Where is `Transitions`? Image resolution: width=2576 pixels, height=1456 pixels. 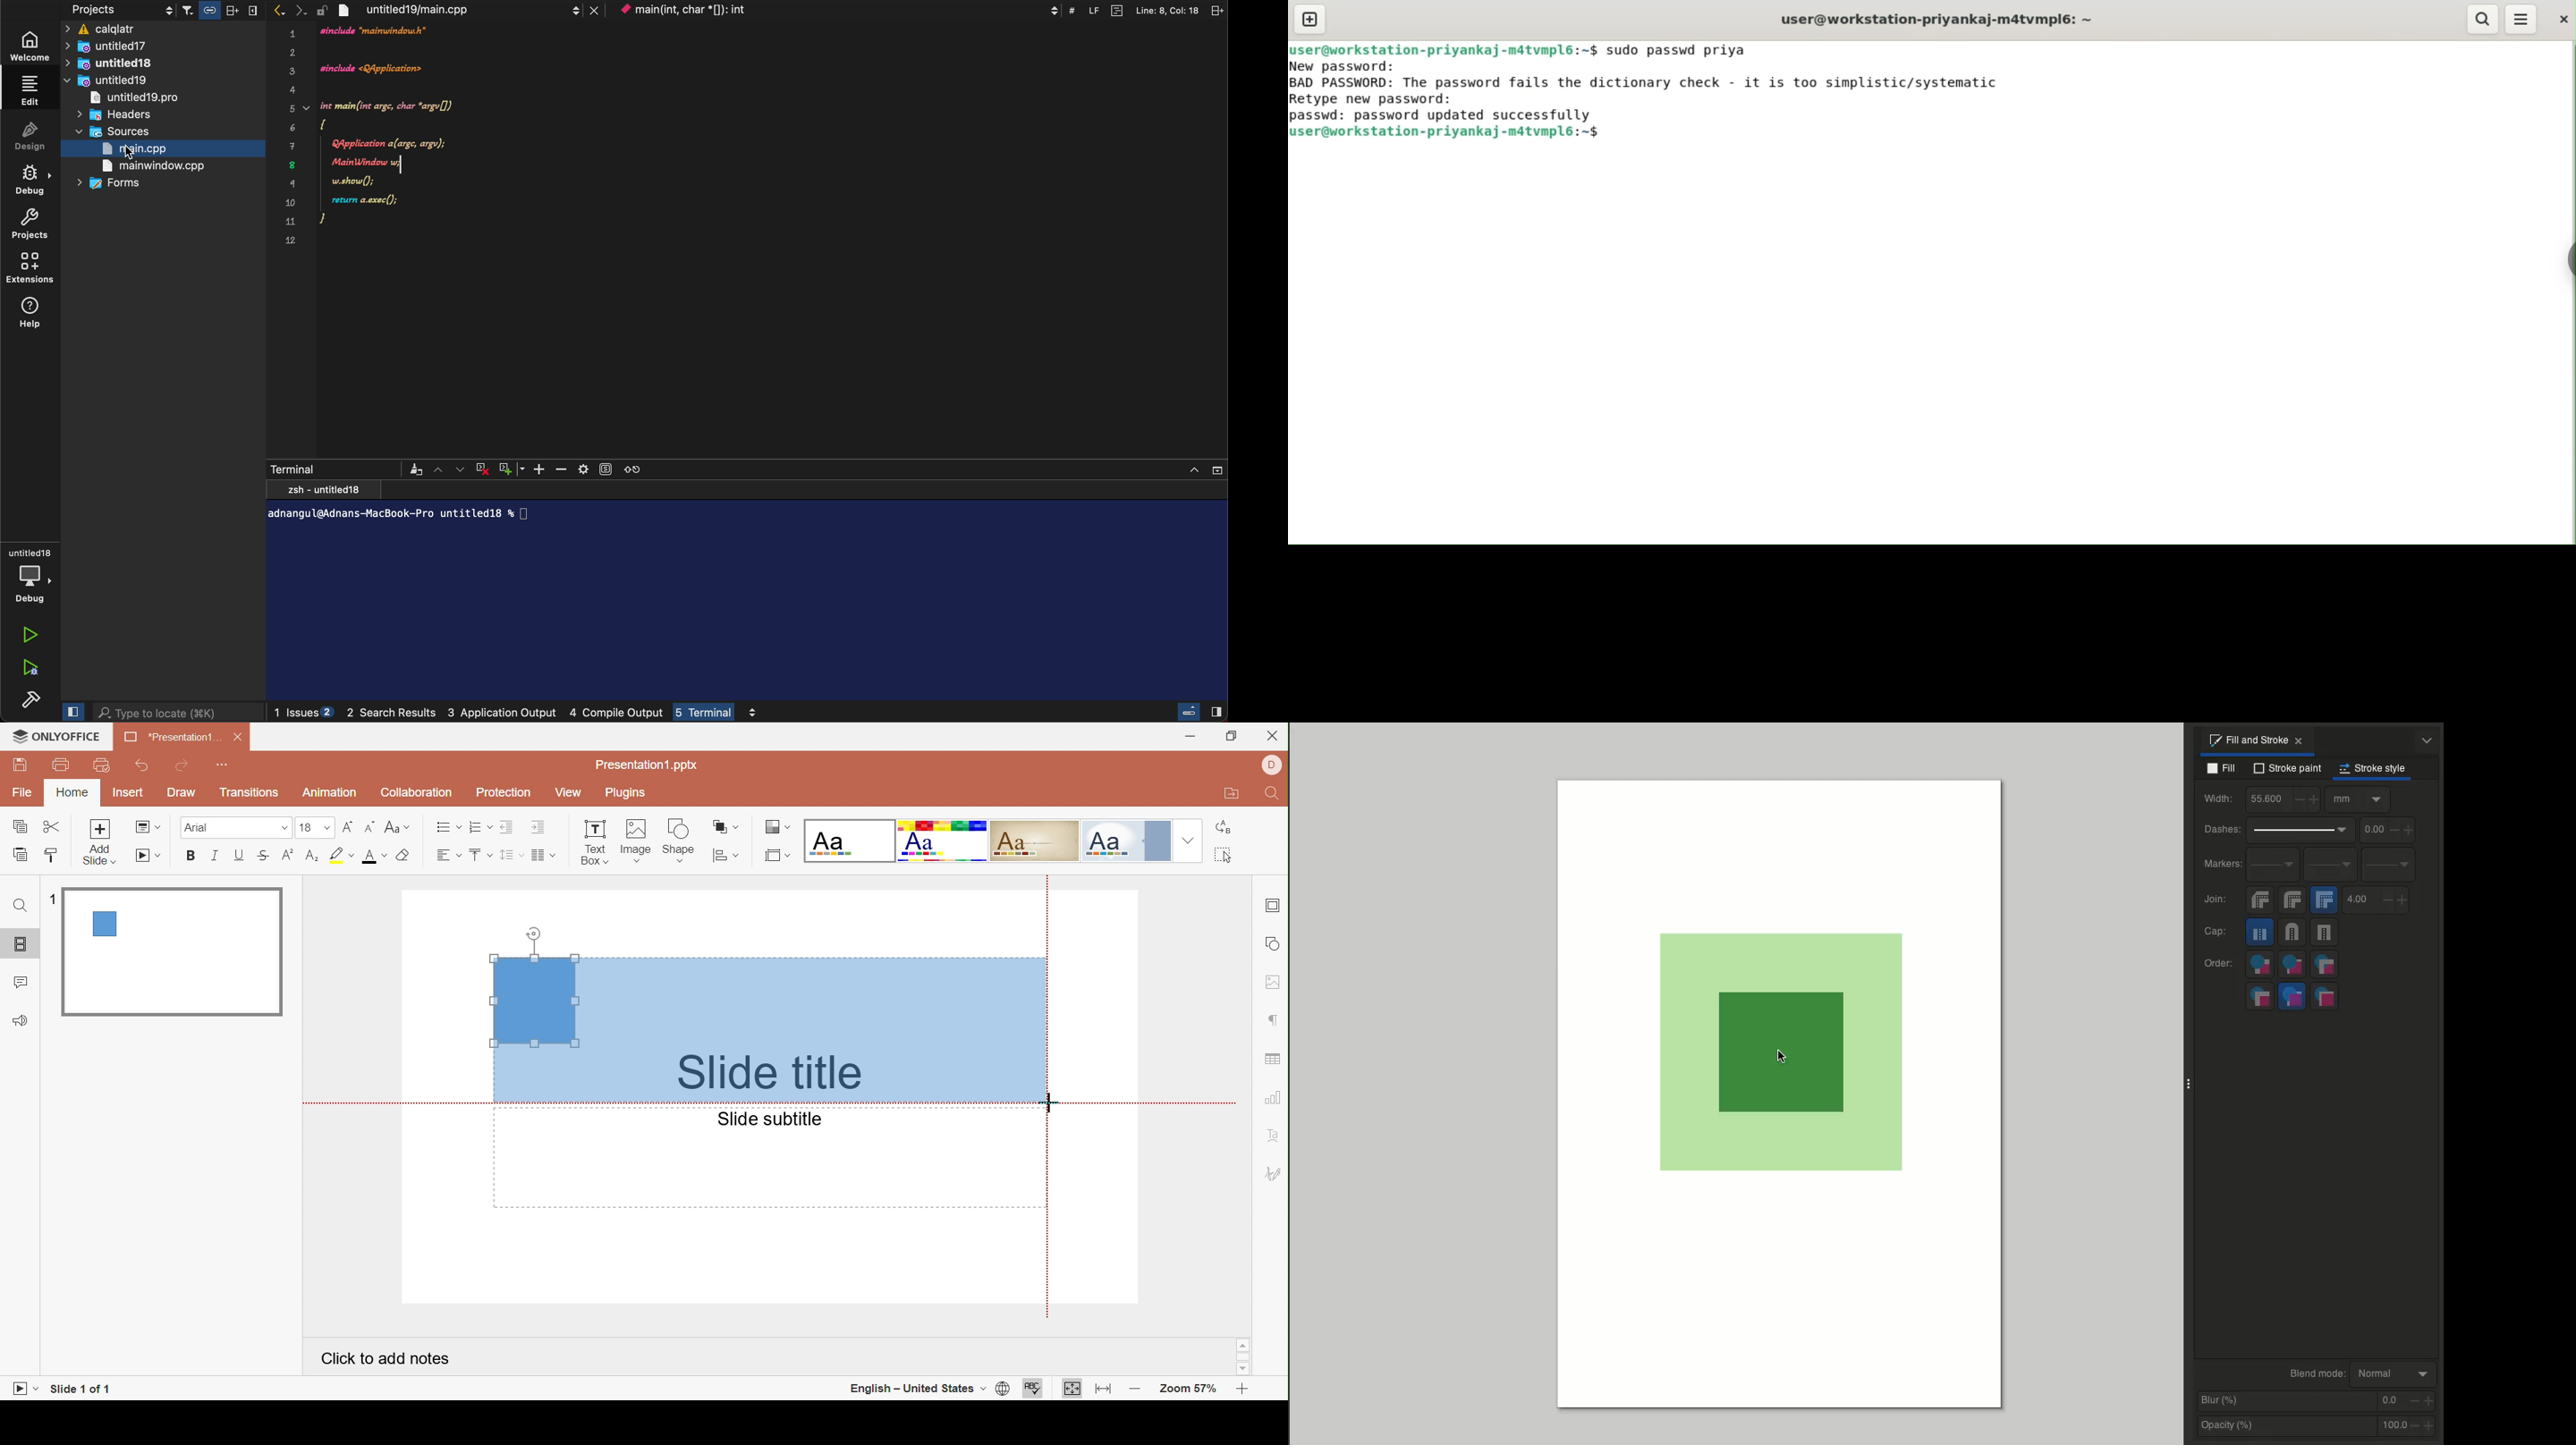
Transitions is located at coordinates (250, 792).